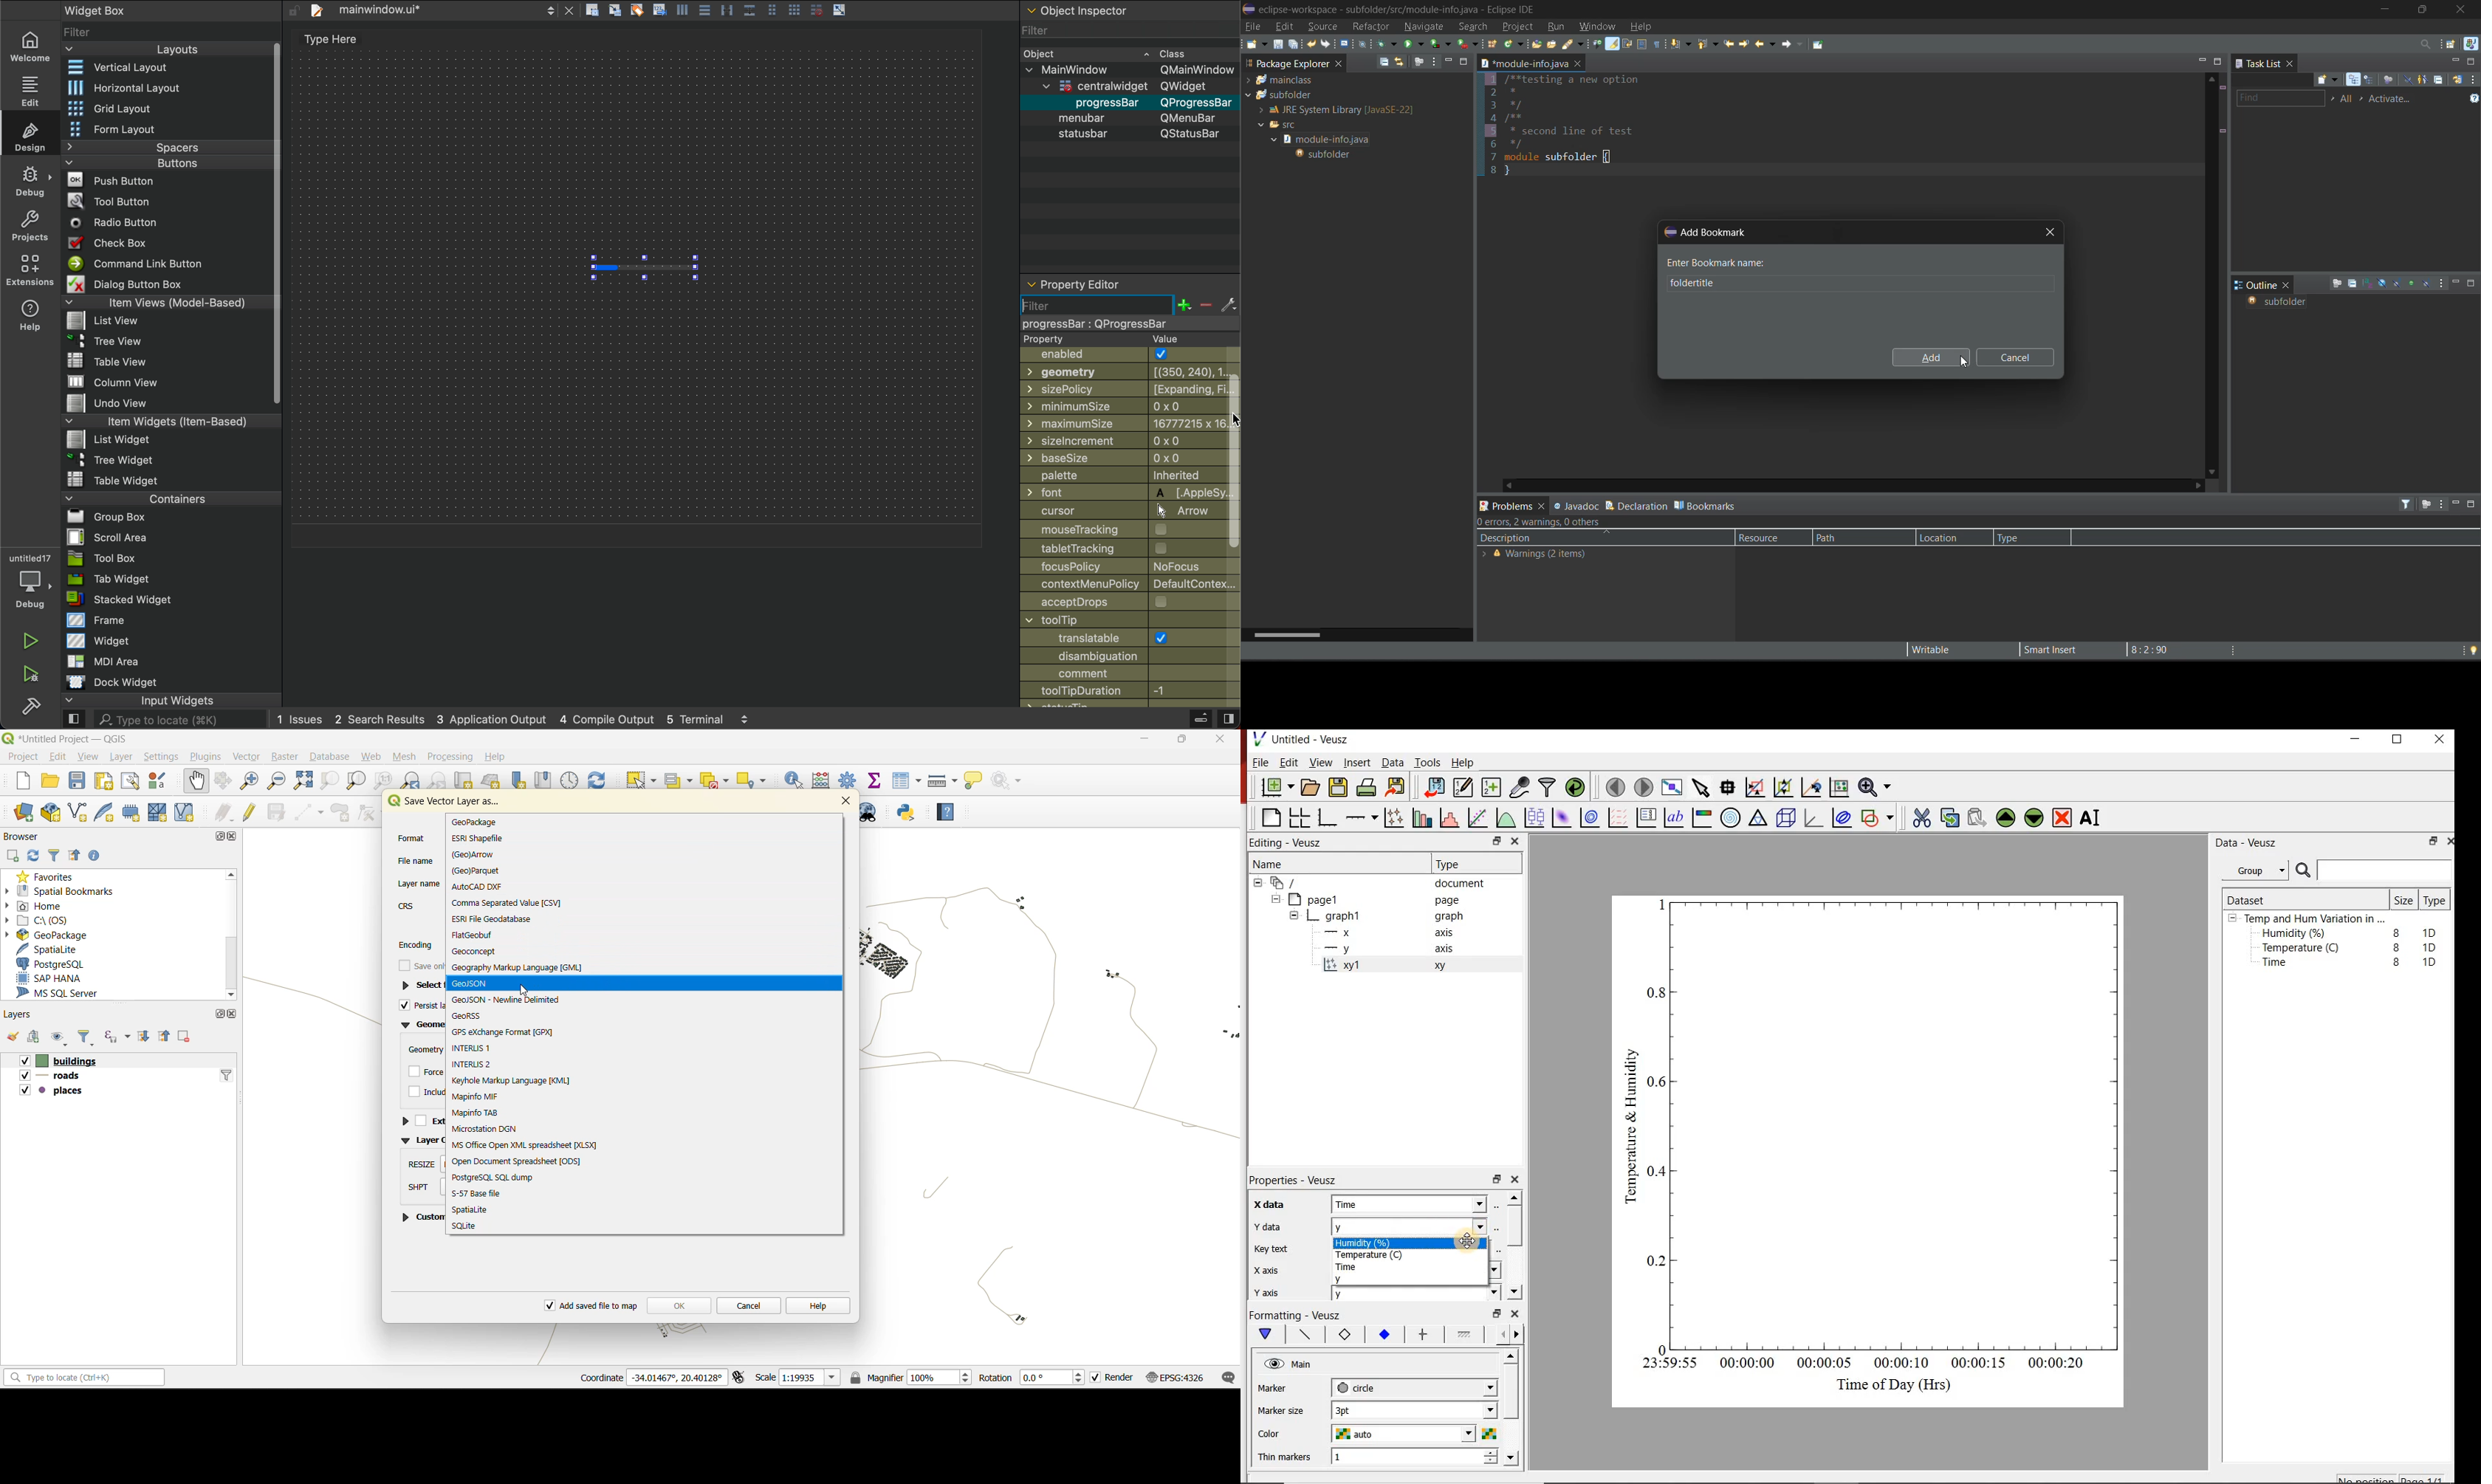 The image size is (2492, 1484). I want to click on Format, so click(411, 837).